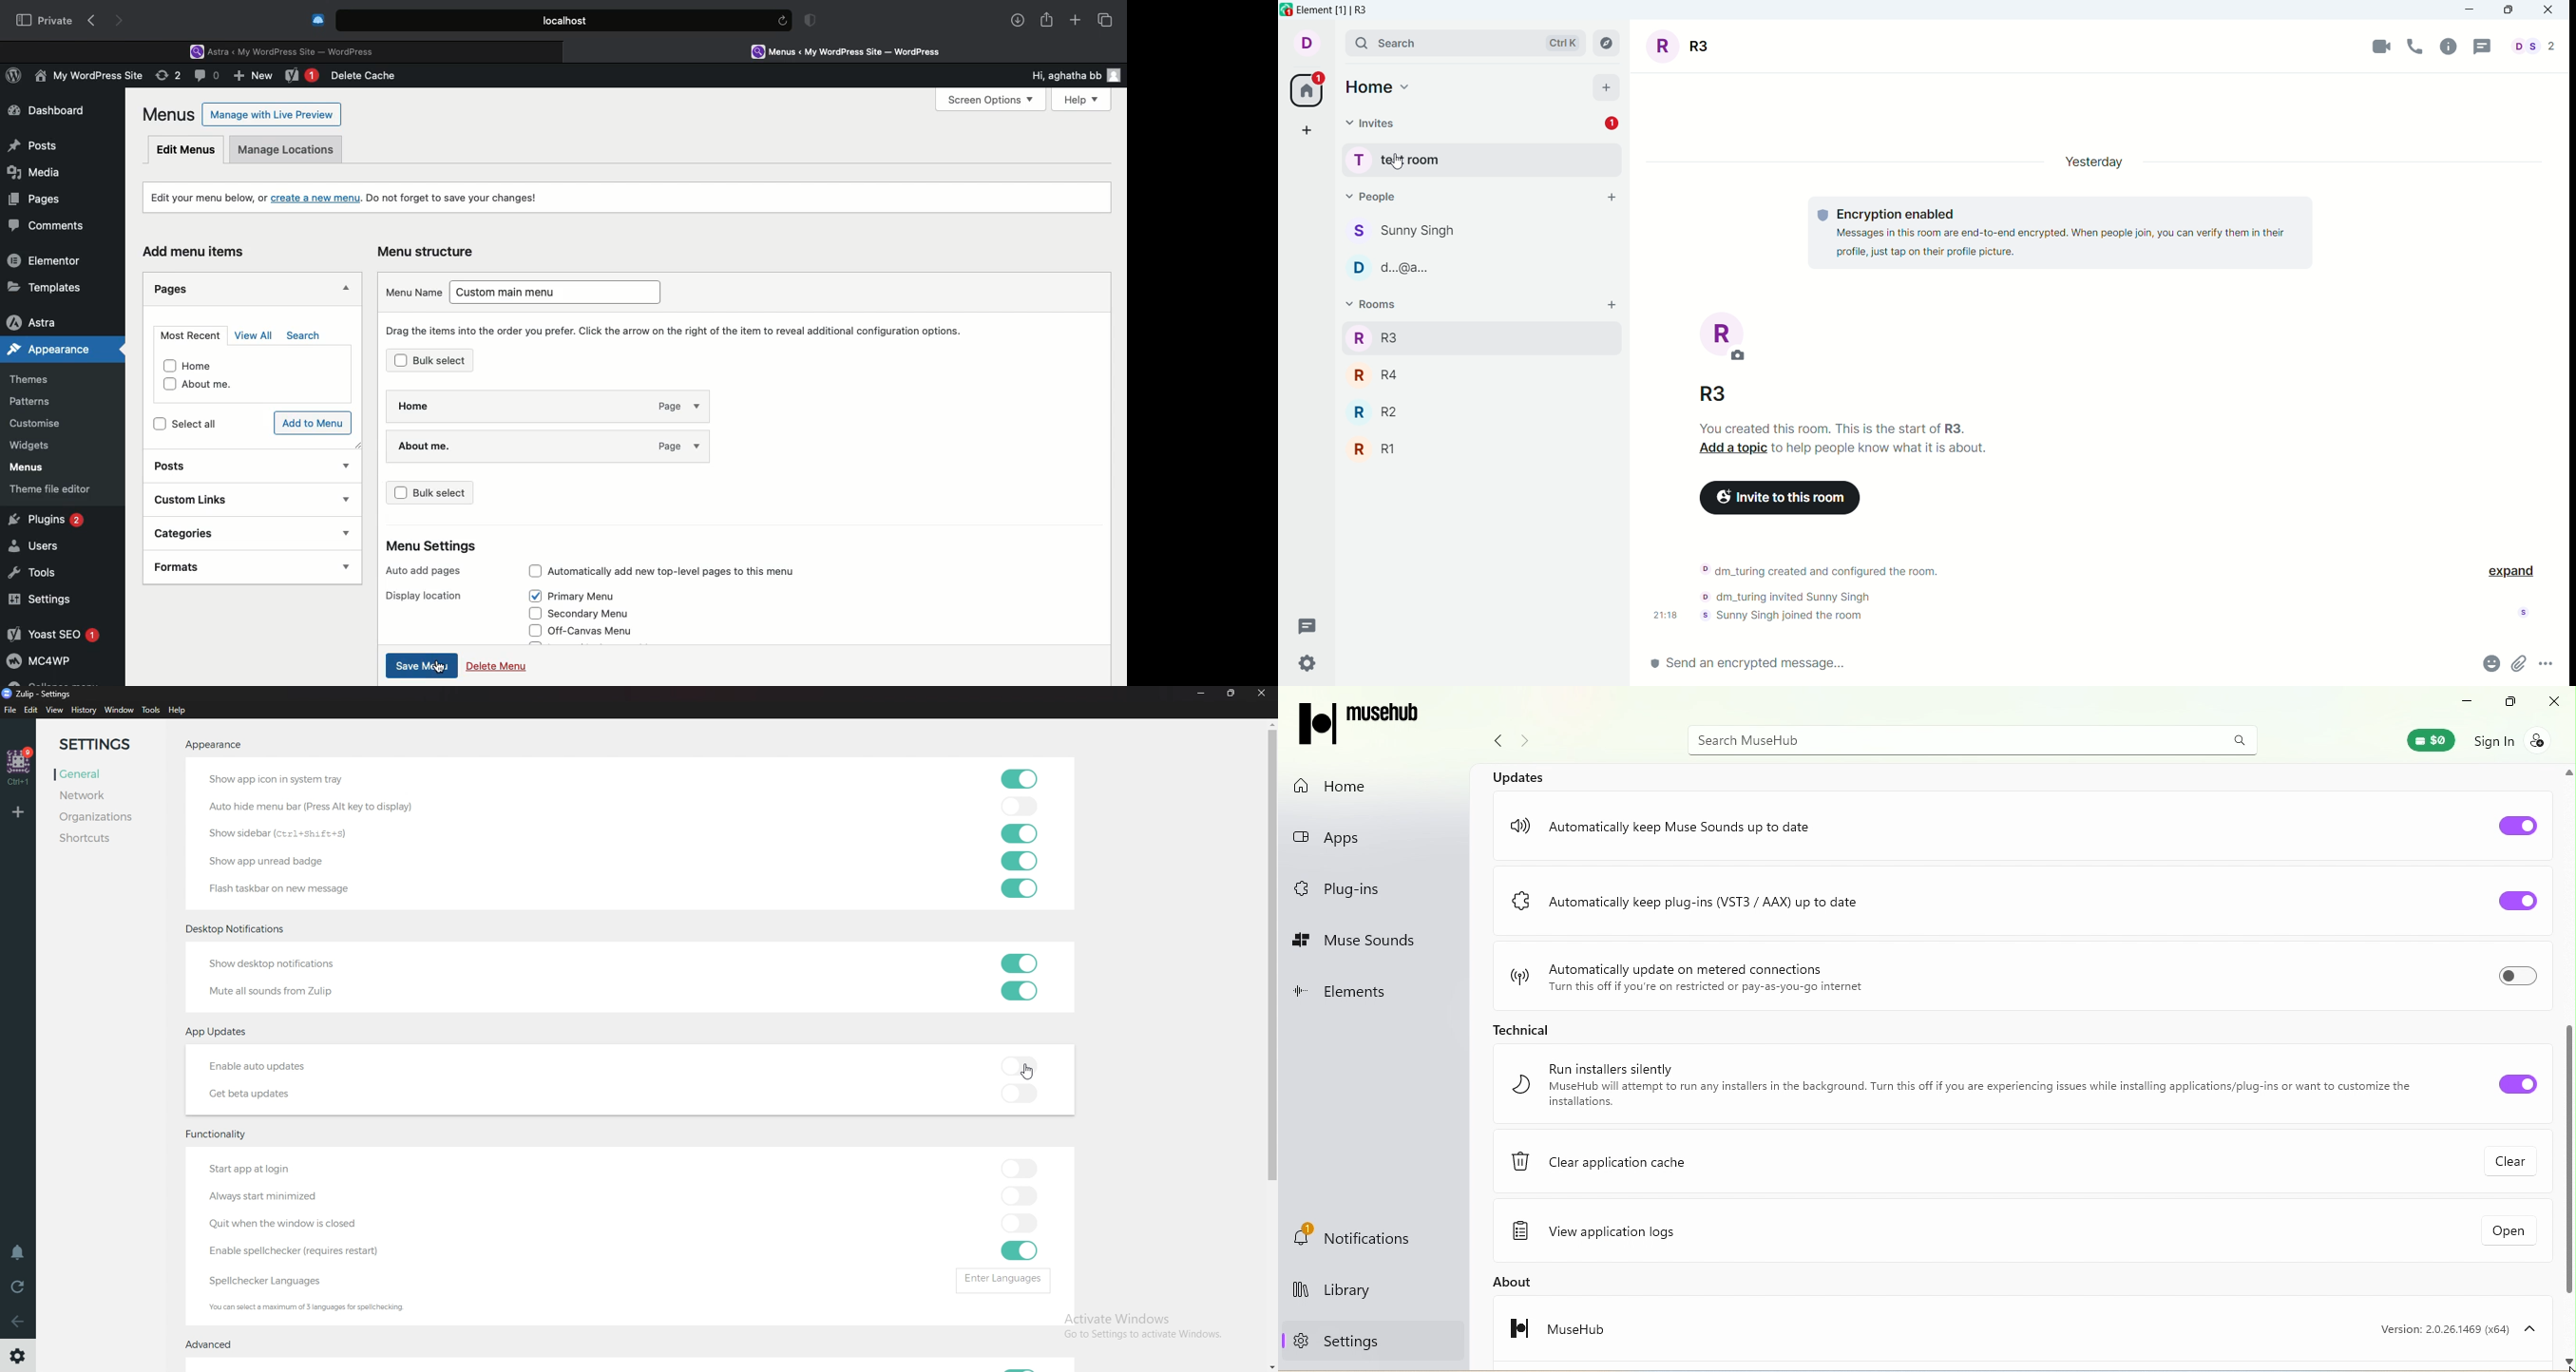 This screenshot has height=1372, width=2576. What do you see at coordinates (1711, 395) in the screenshot?
I see `R3` at bounding box center [1711, 395].